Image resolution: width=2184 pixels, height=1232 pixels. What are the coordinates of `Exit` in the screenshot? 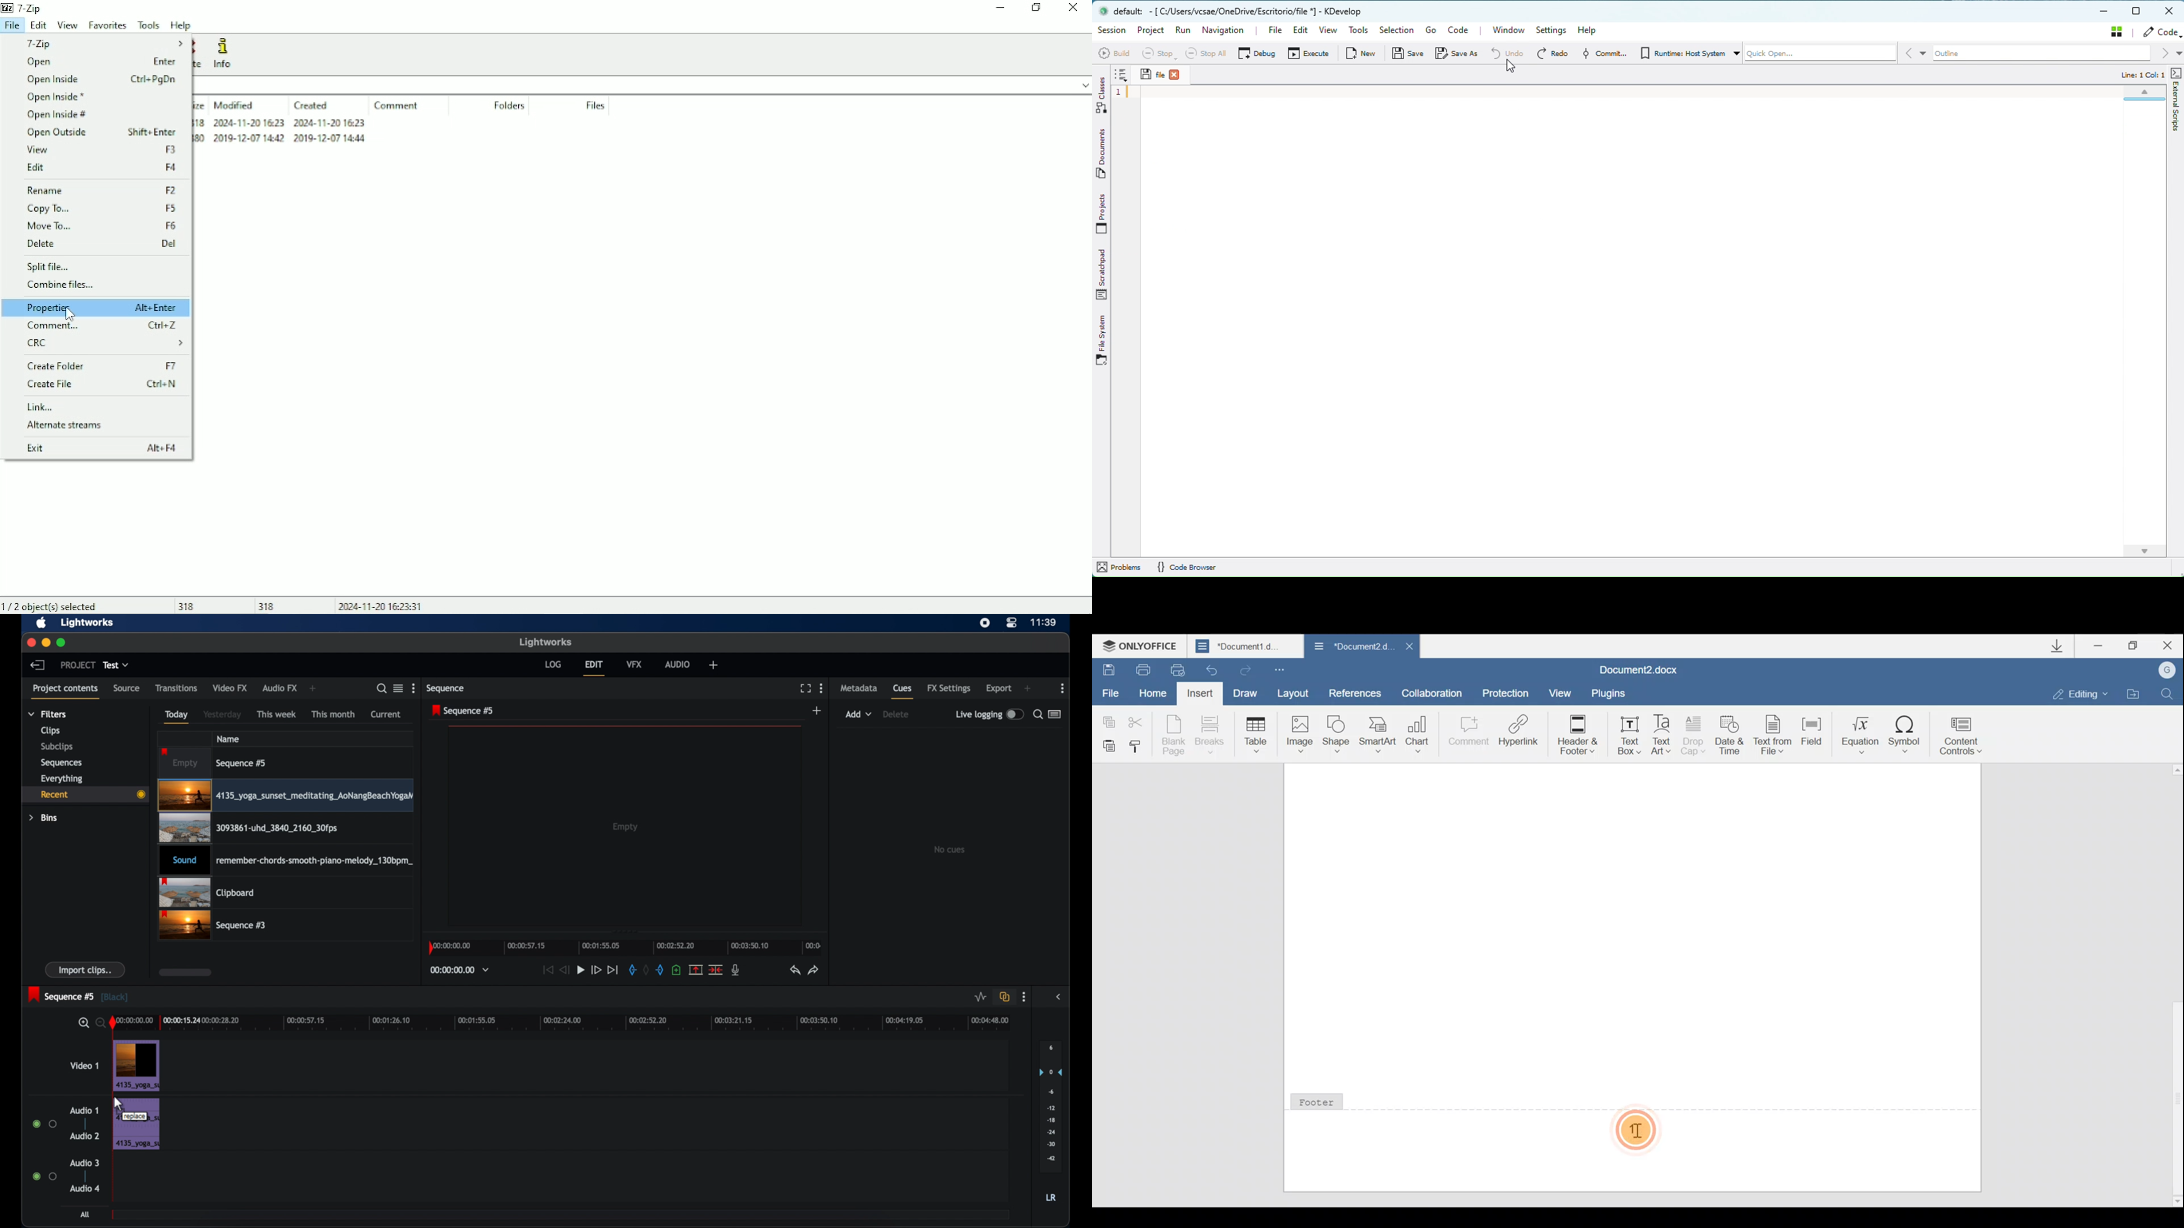 It's located at (104, 449).